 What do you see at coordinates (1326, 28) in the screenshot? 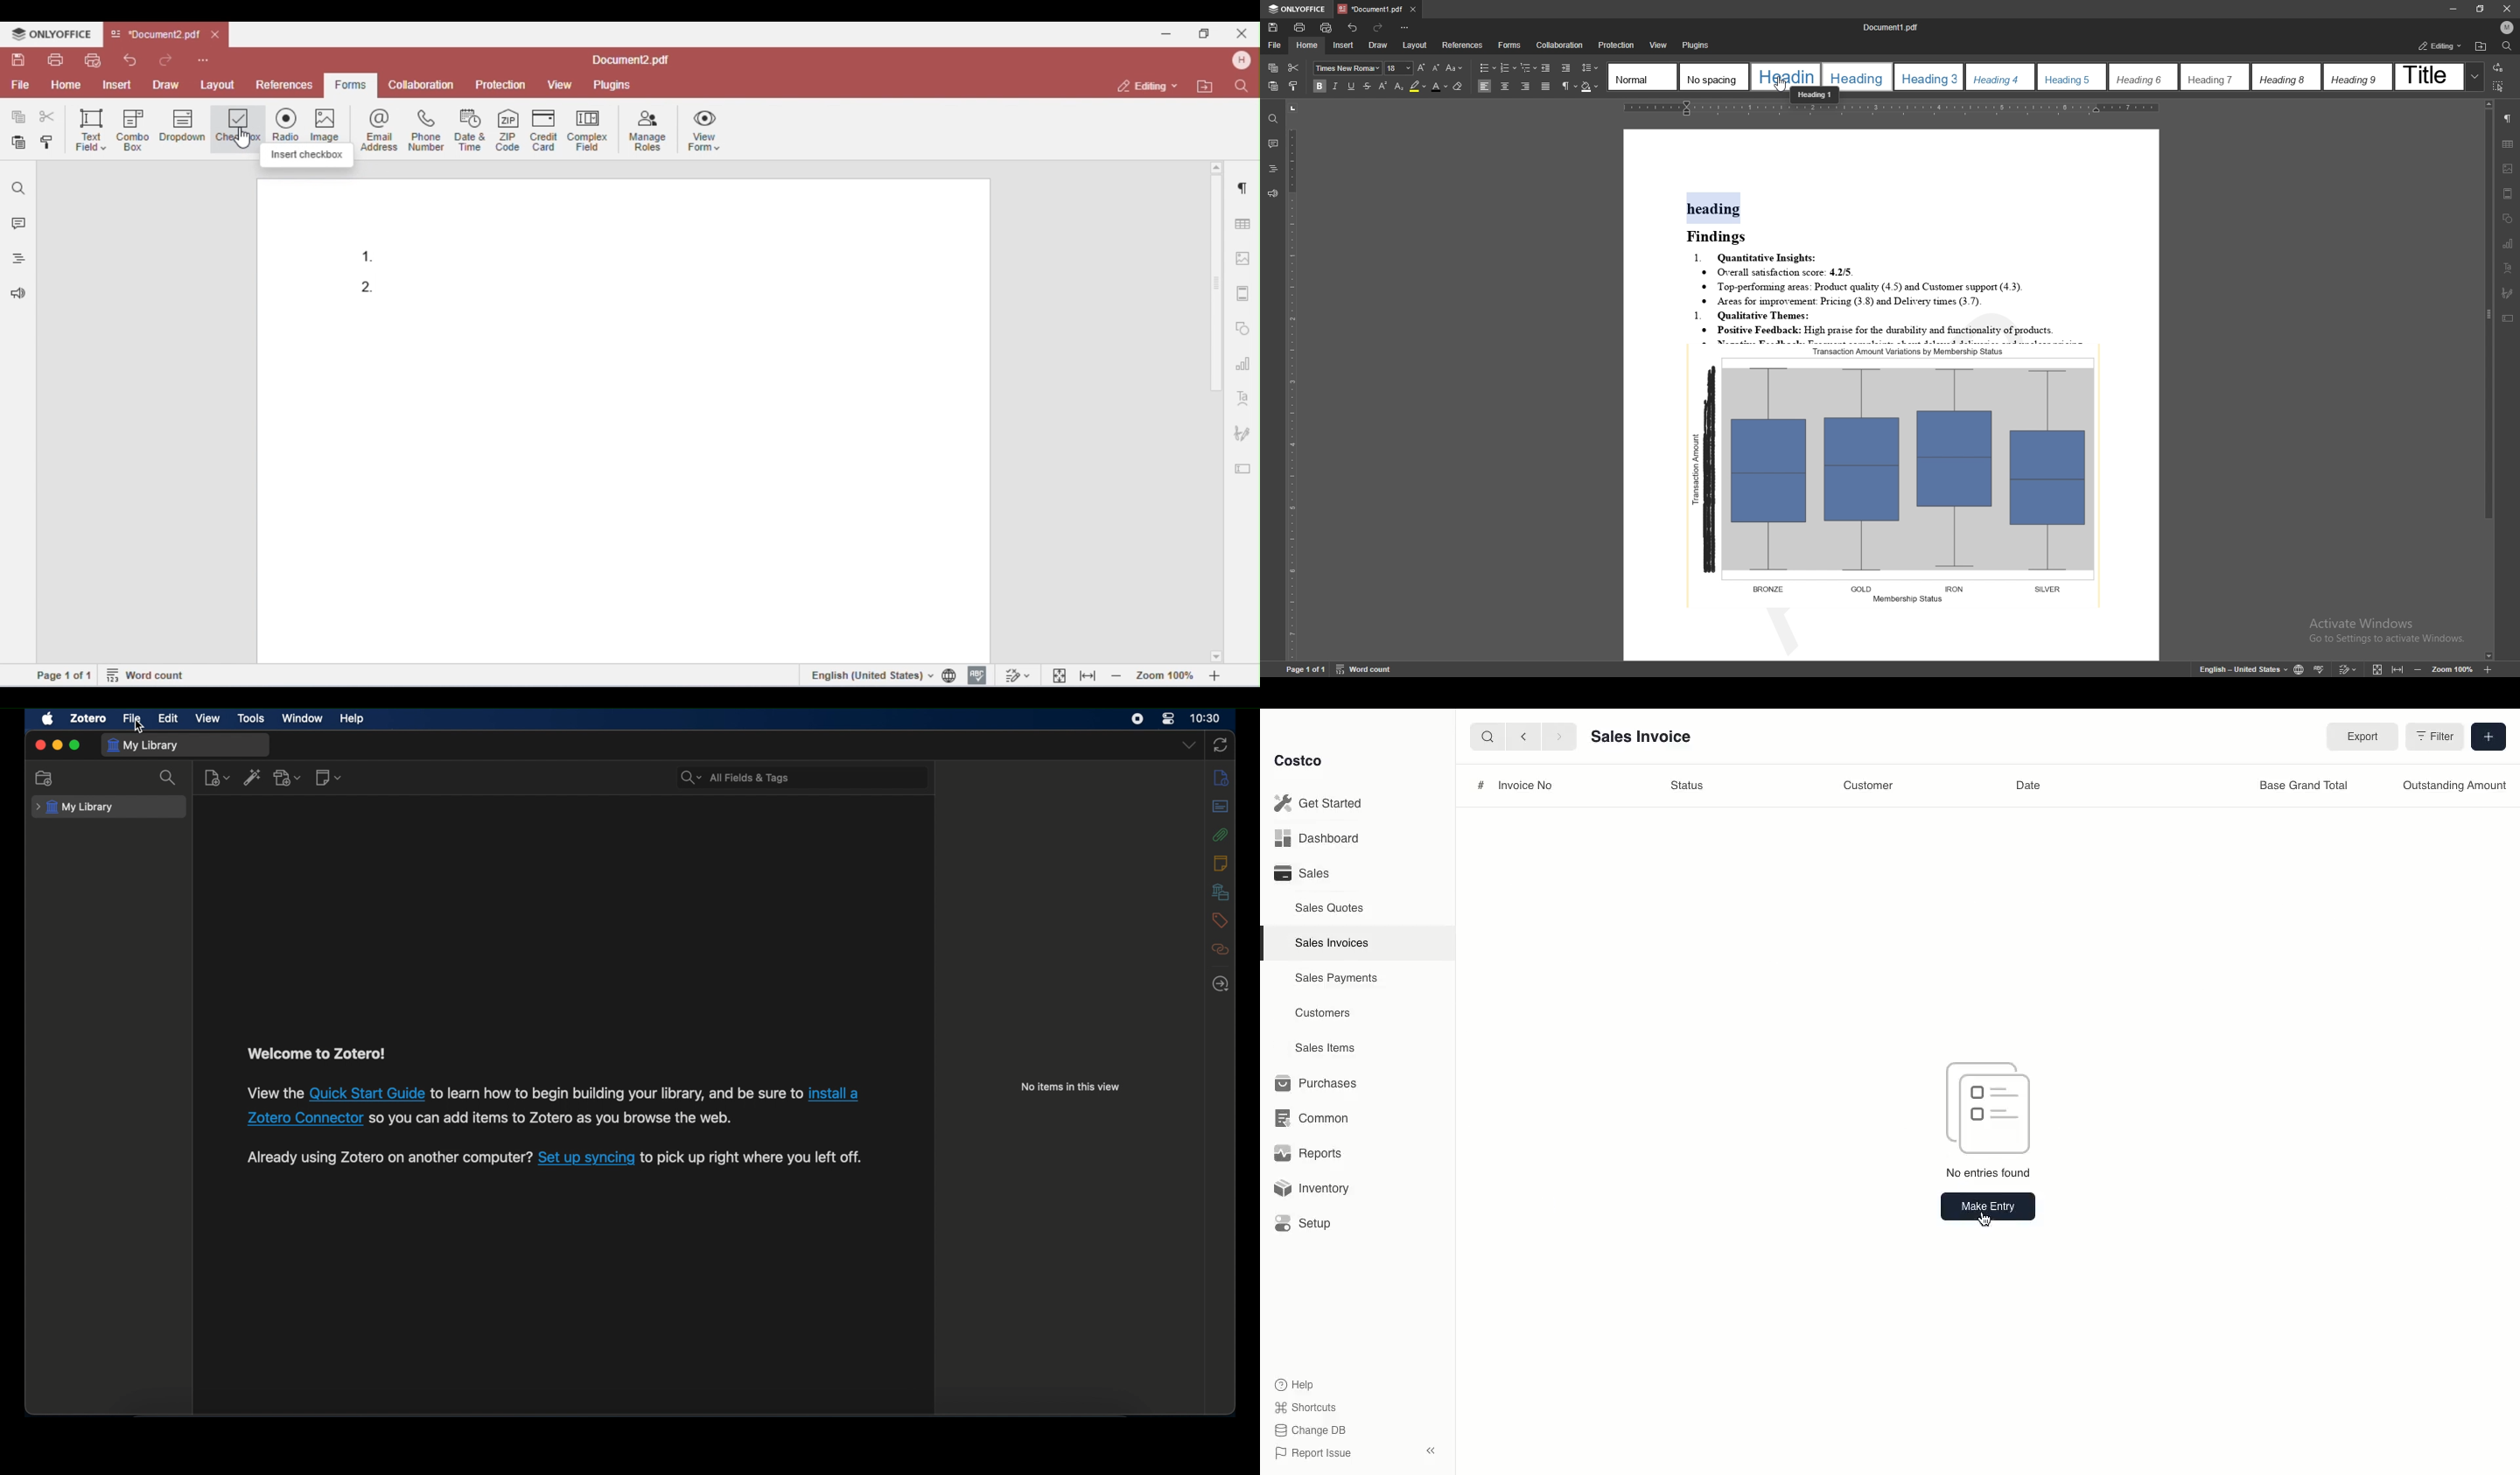
I see `quick print` at bounding box center [1326, 28].